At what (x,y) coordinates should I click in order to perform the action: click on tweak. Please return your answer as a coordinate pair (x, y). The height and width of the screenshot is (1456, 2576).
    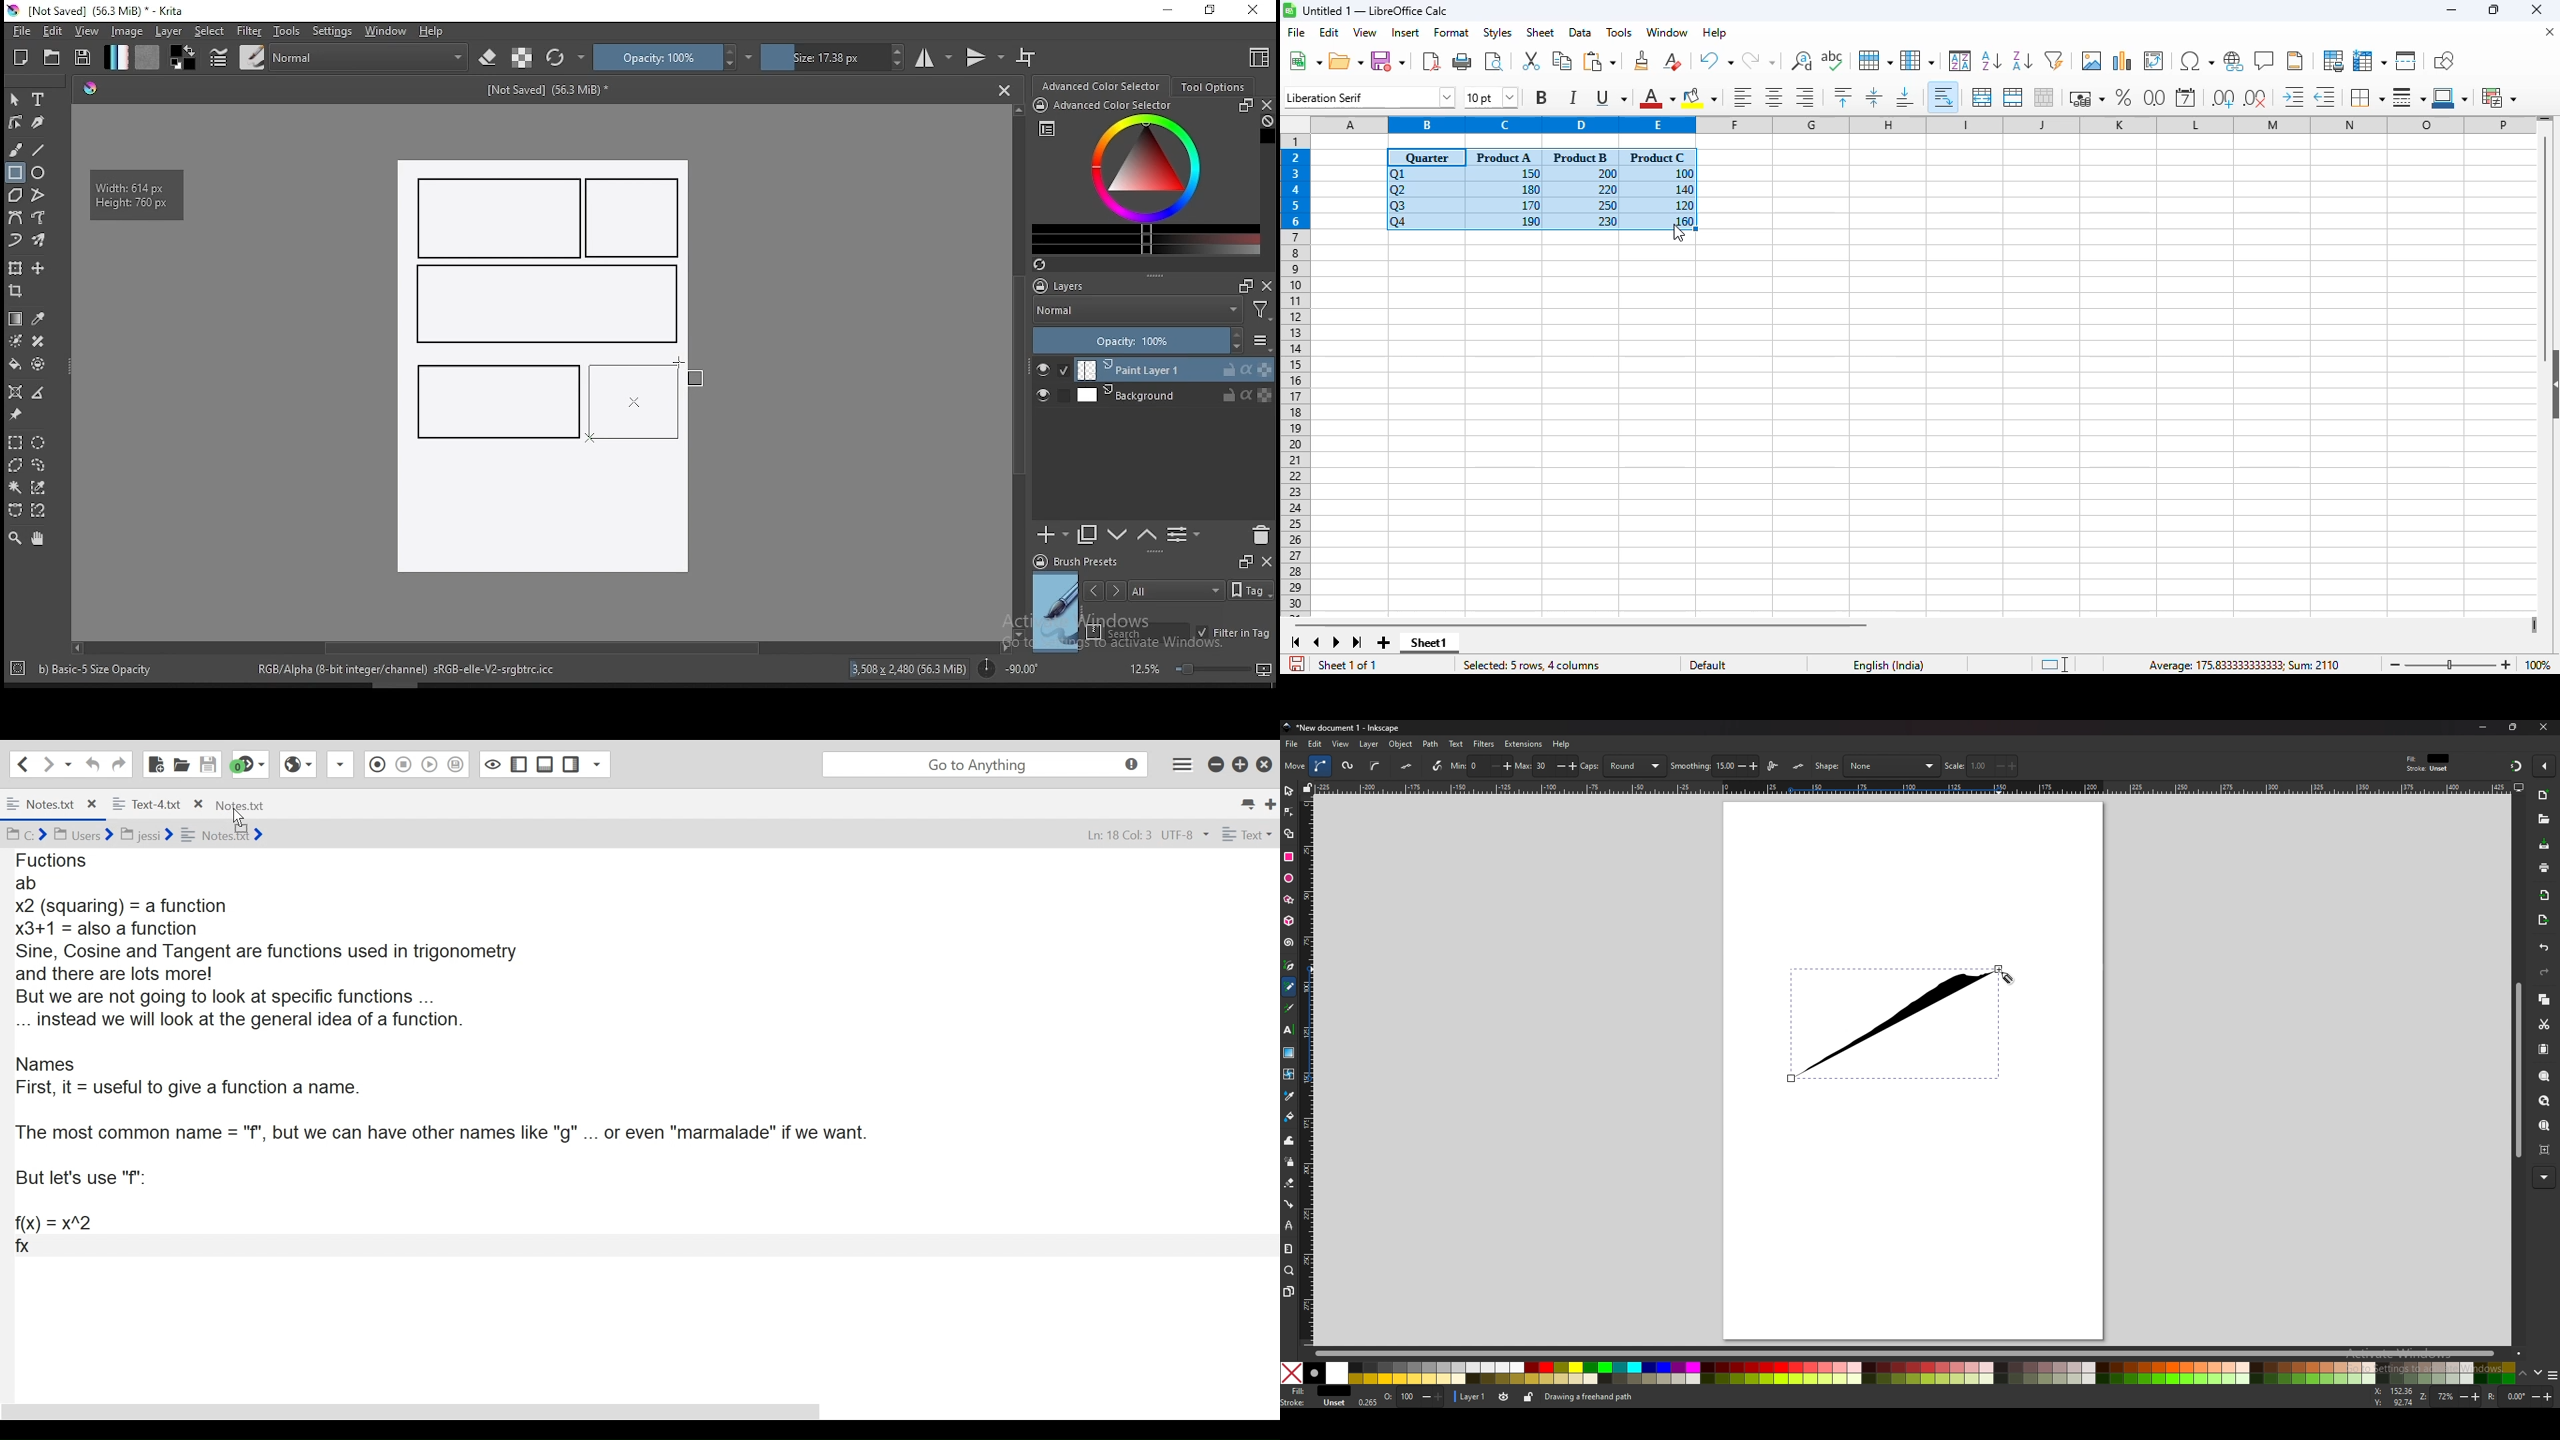
    Looking at the image, I should click on (1289, 1140).